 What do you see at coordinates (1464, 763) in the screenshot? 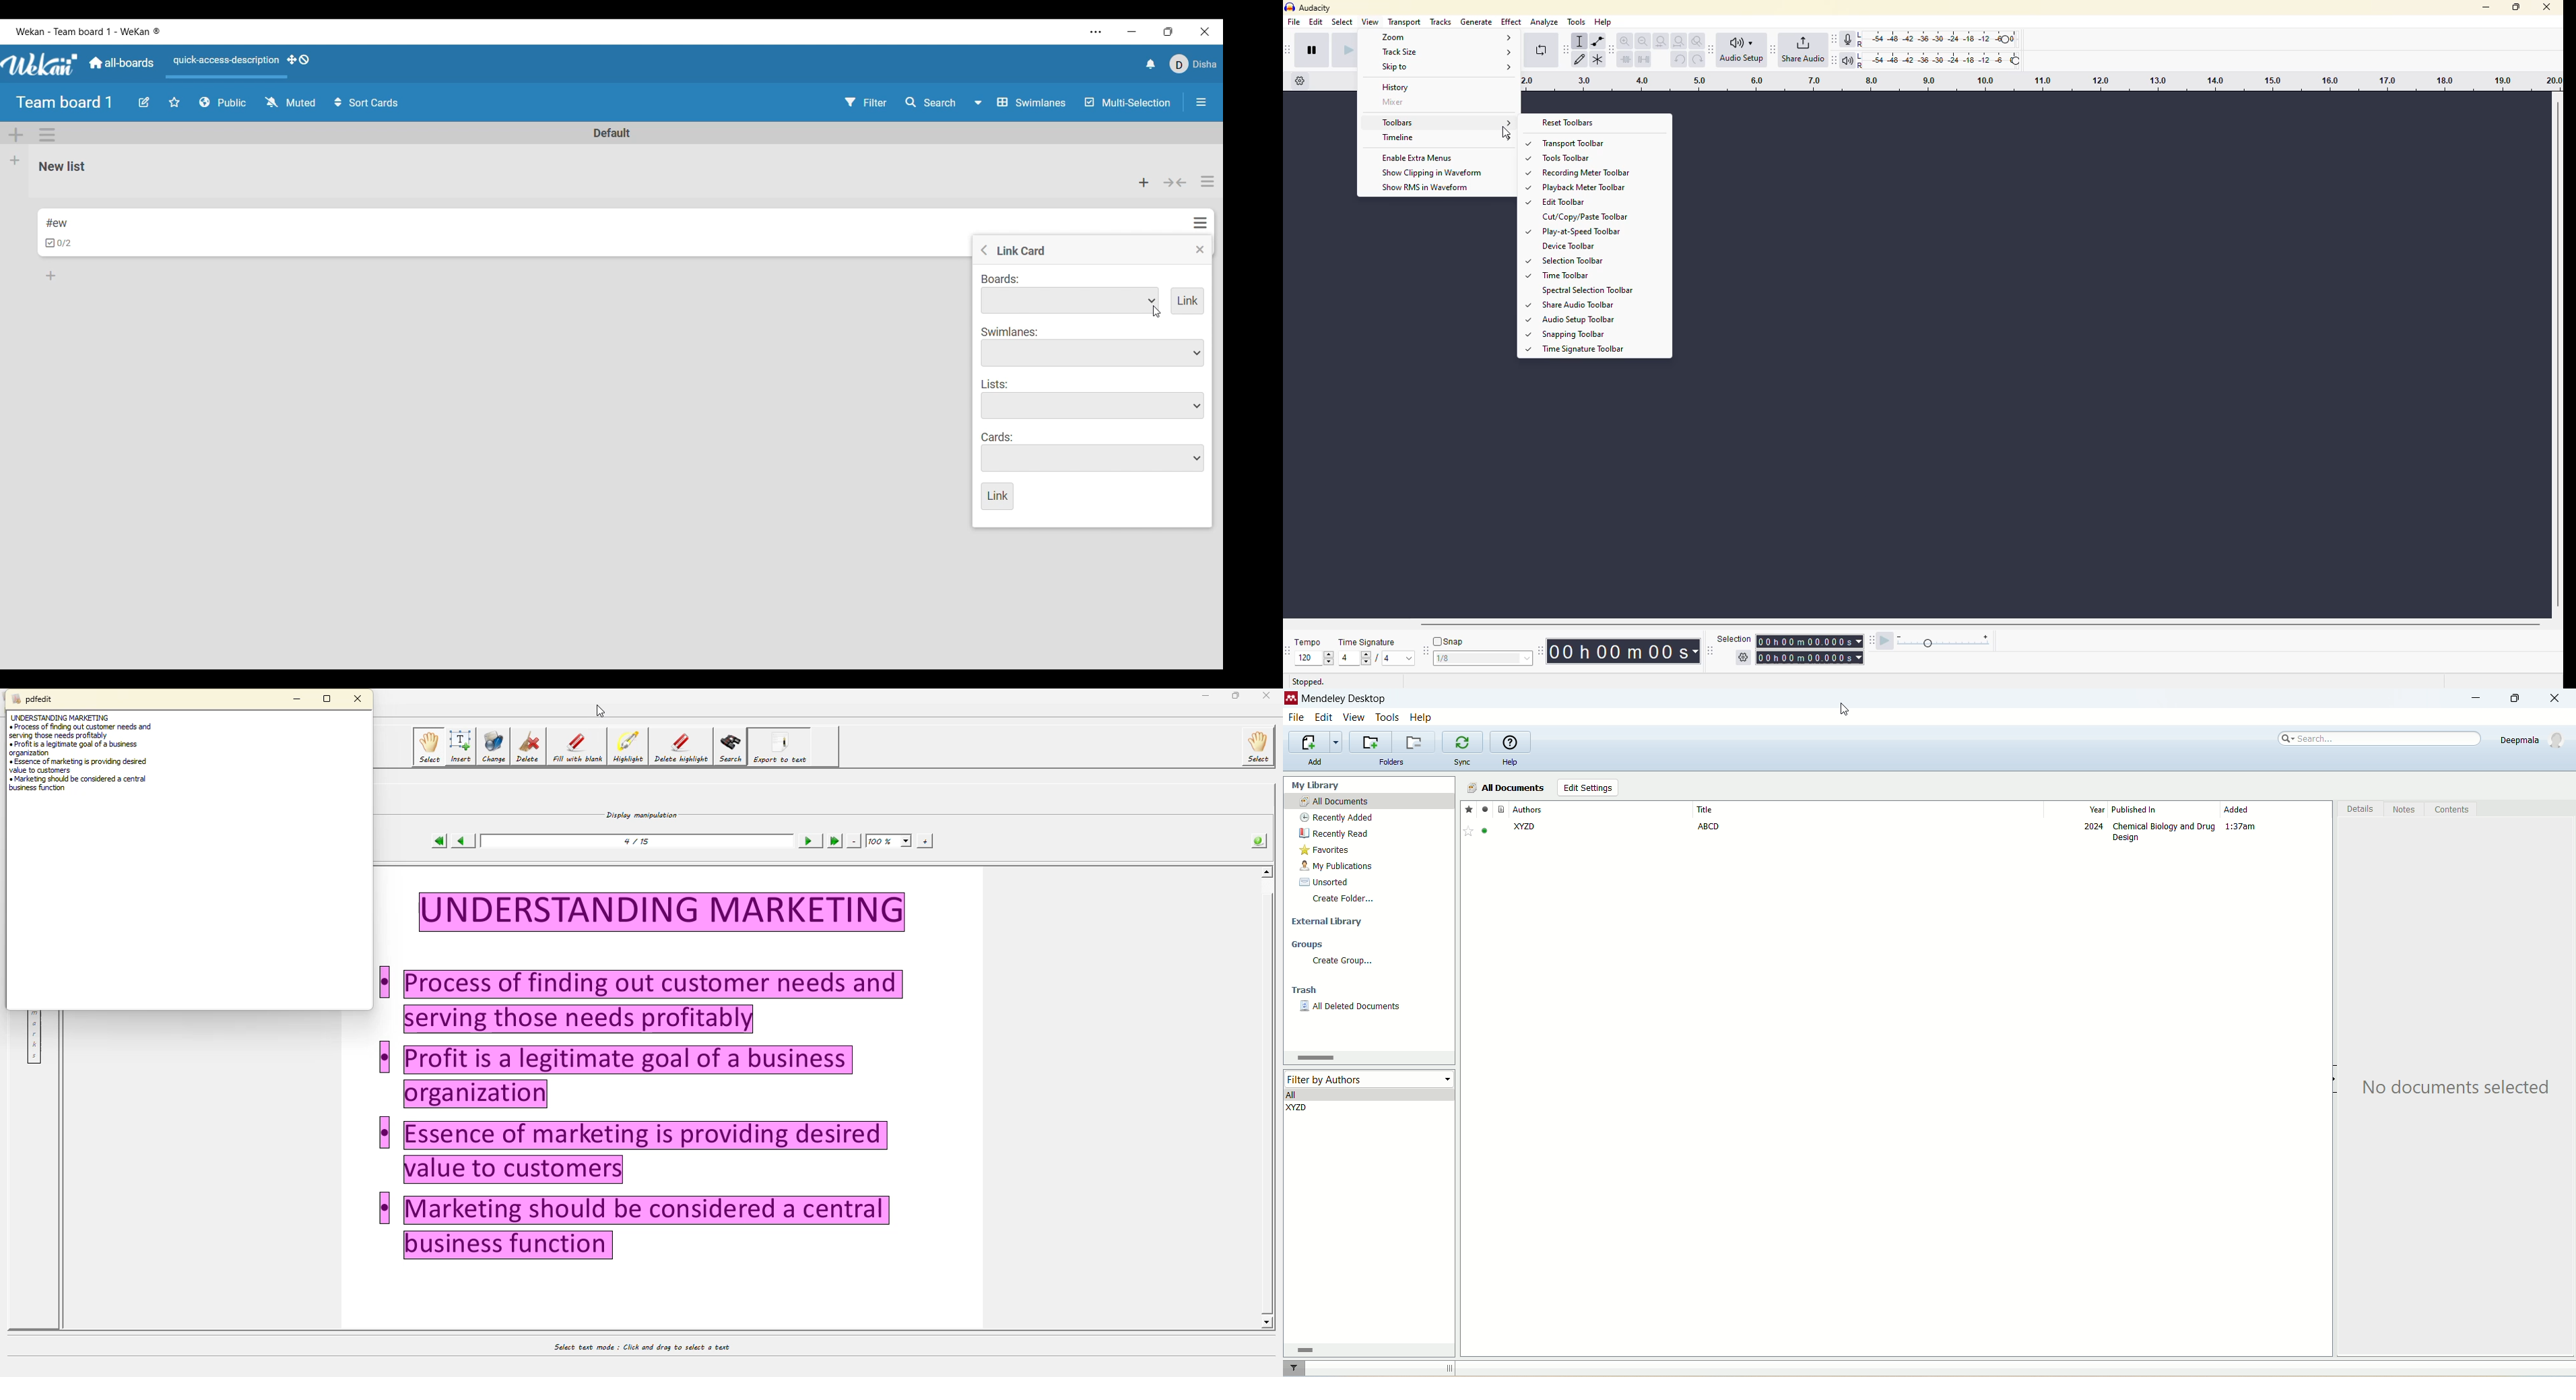
I see `sync` at bounding box center [1464, 763].